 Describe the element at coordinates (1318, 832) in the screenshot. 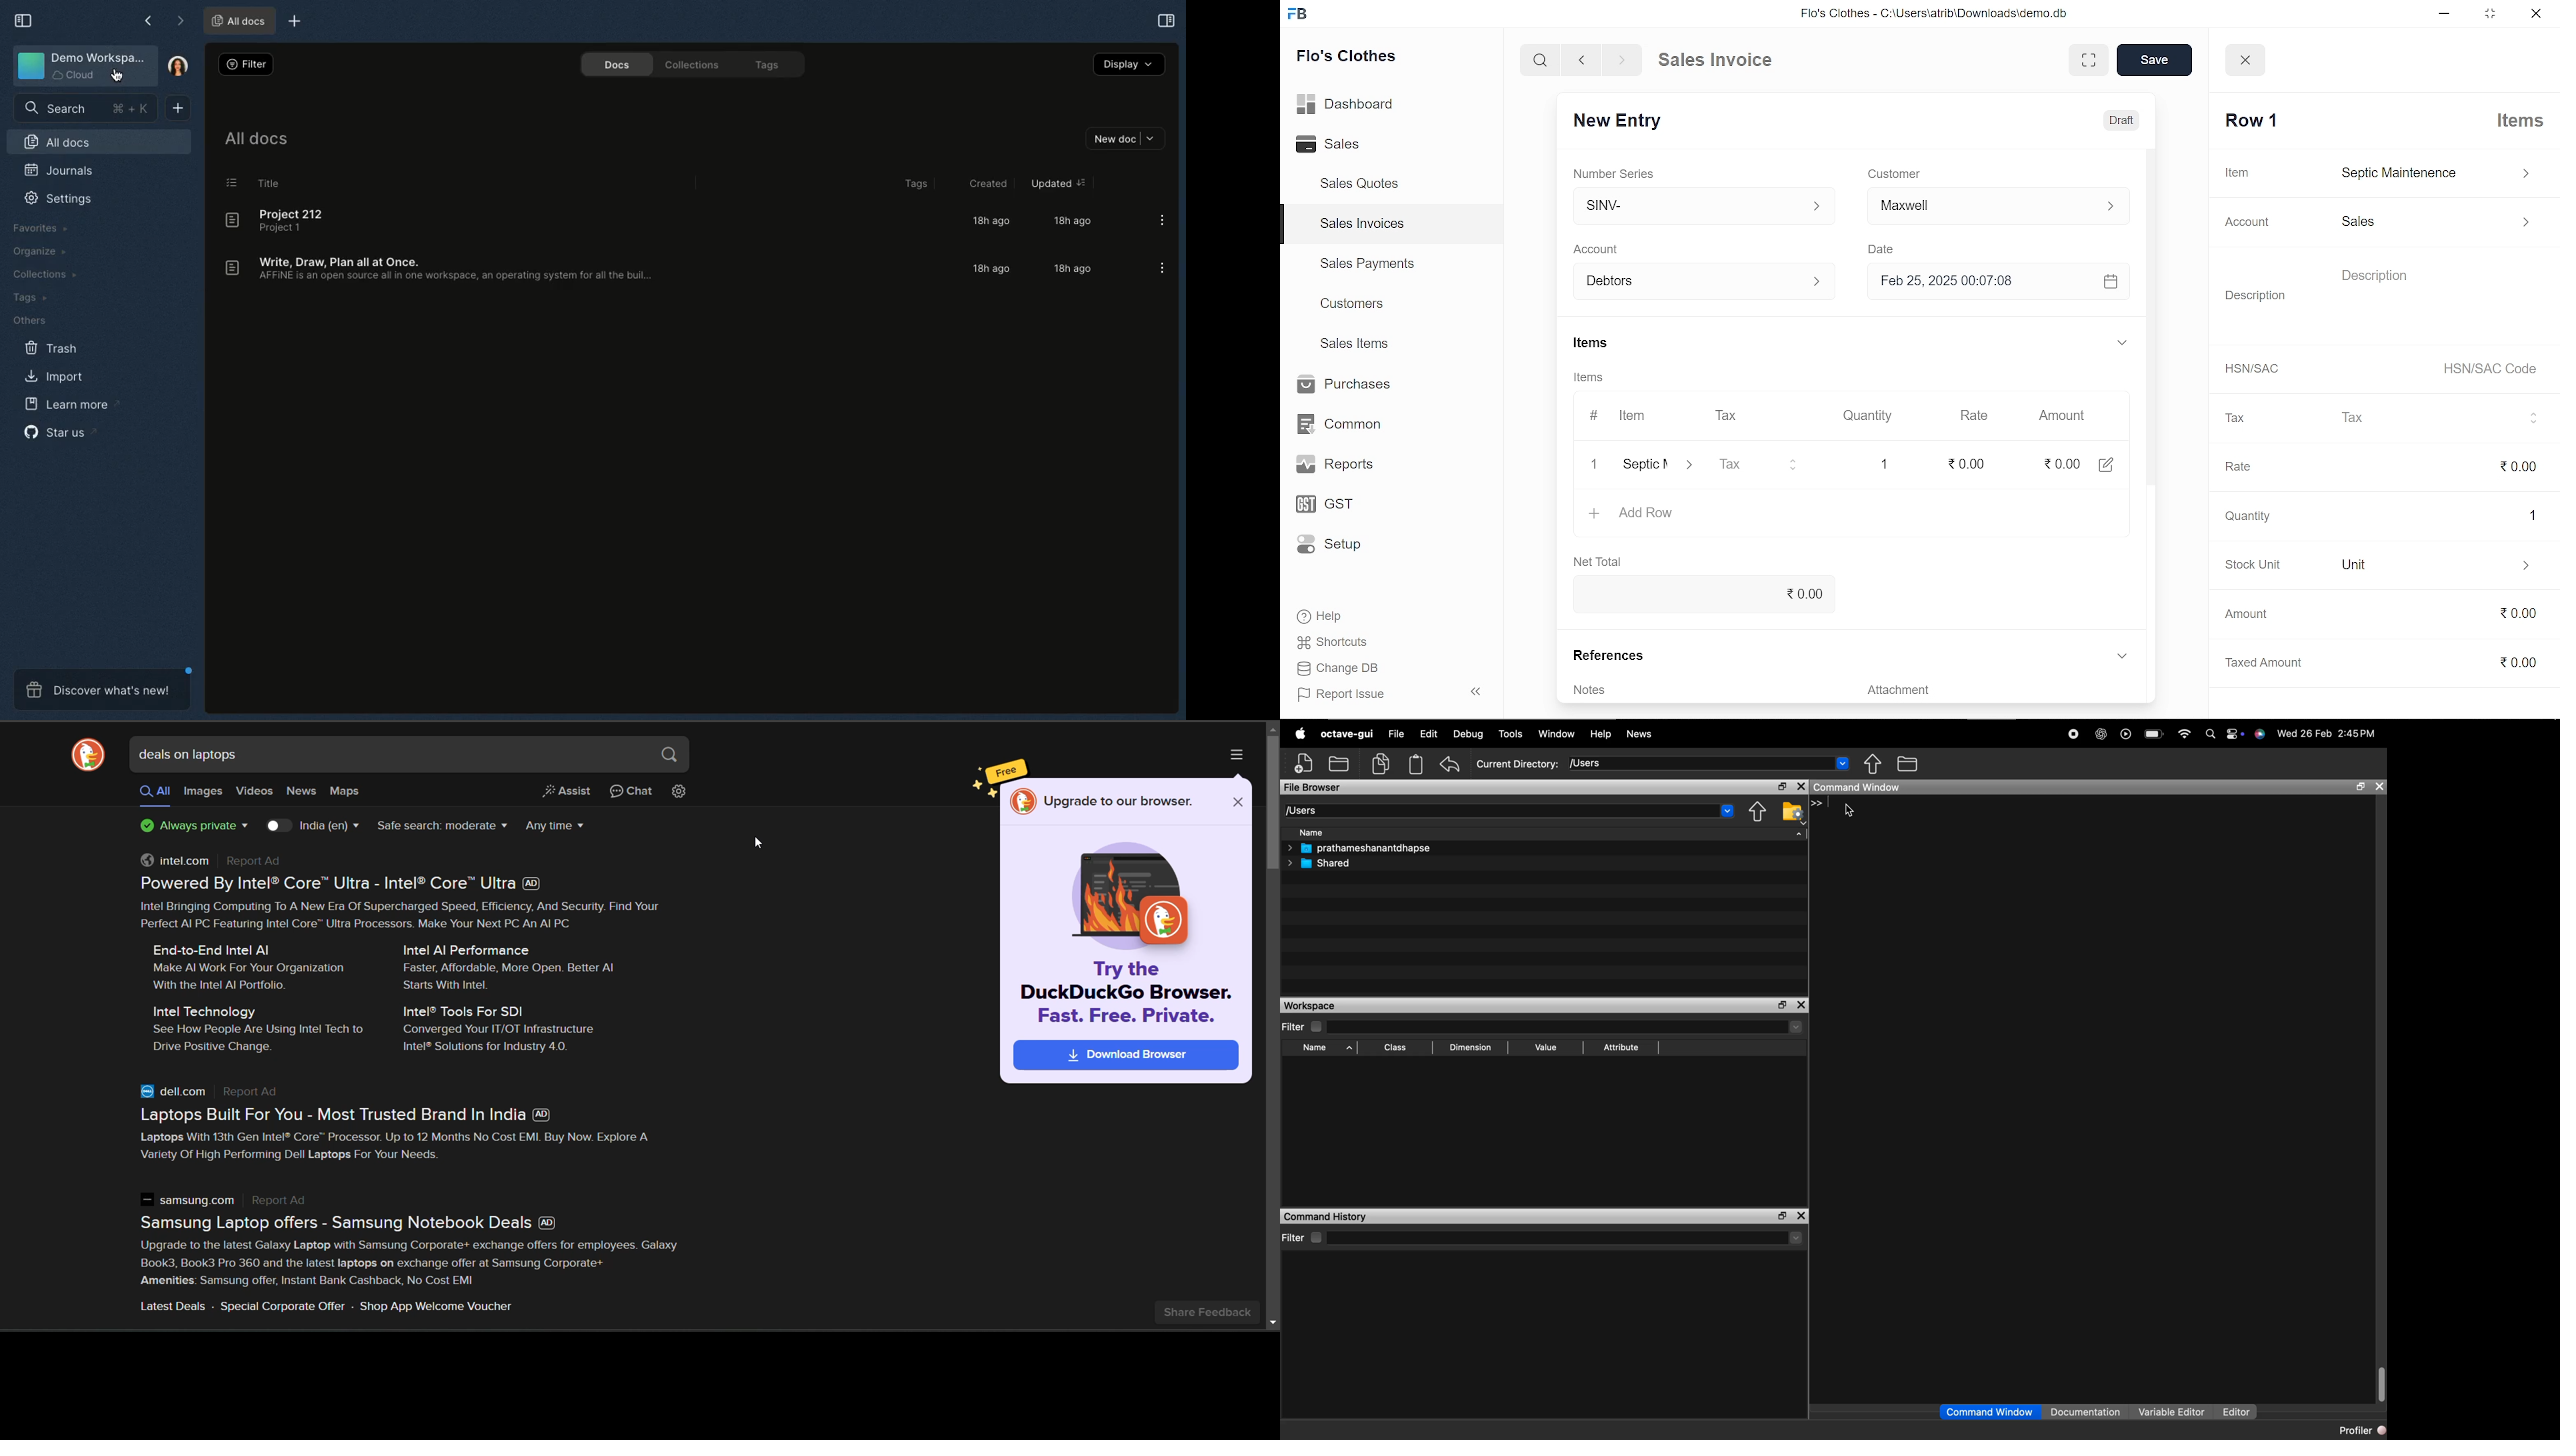

I see `Name` at that location.